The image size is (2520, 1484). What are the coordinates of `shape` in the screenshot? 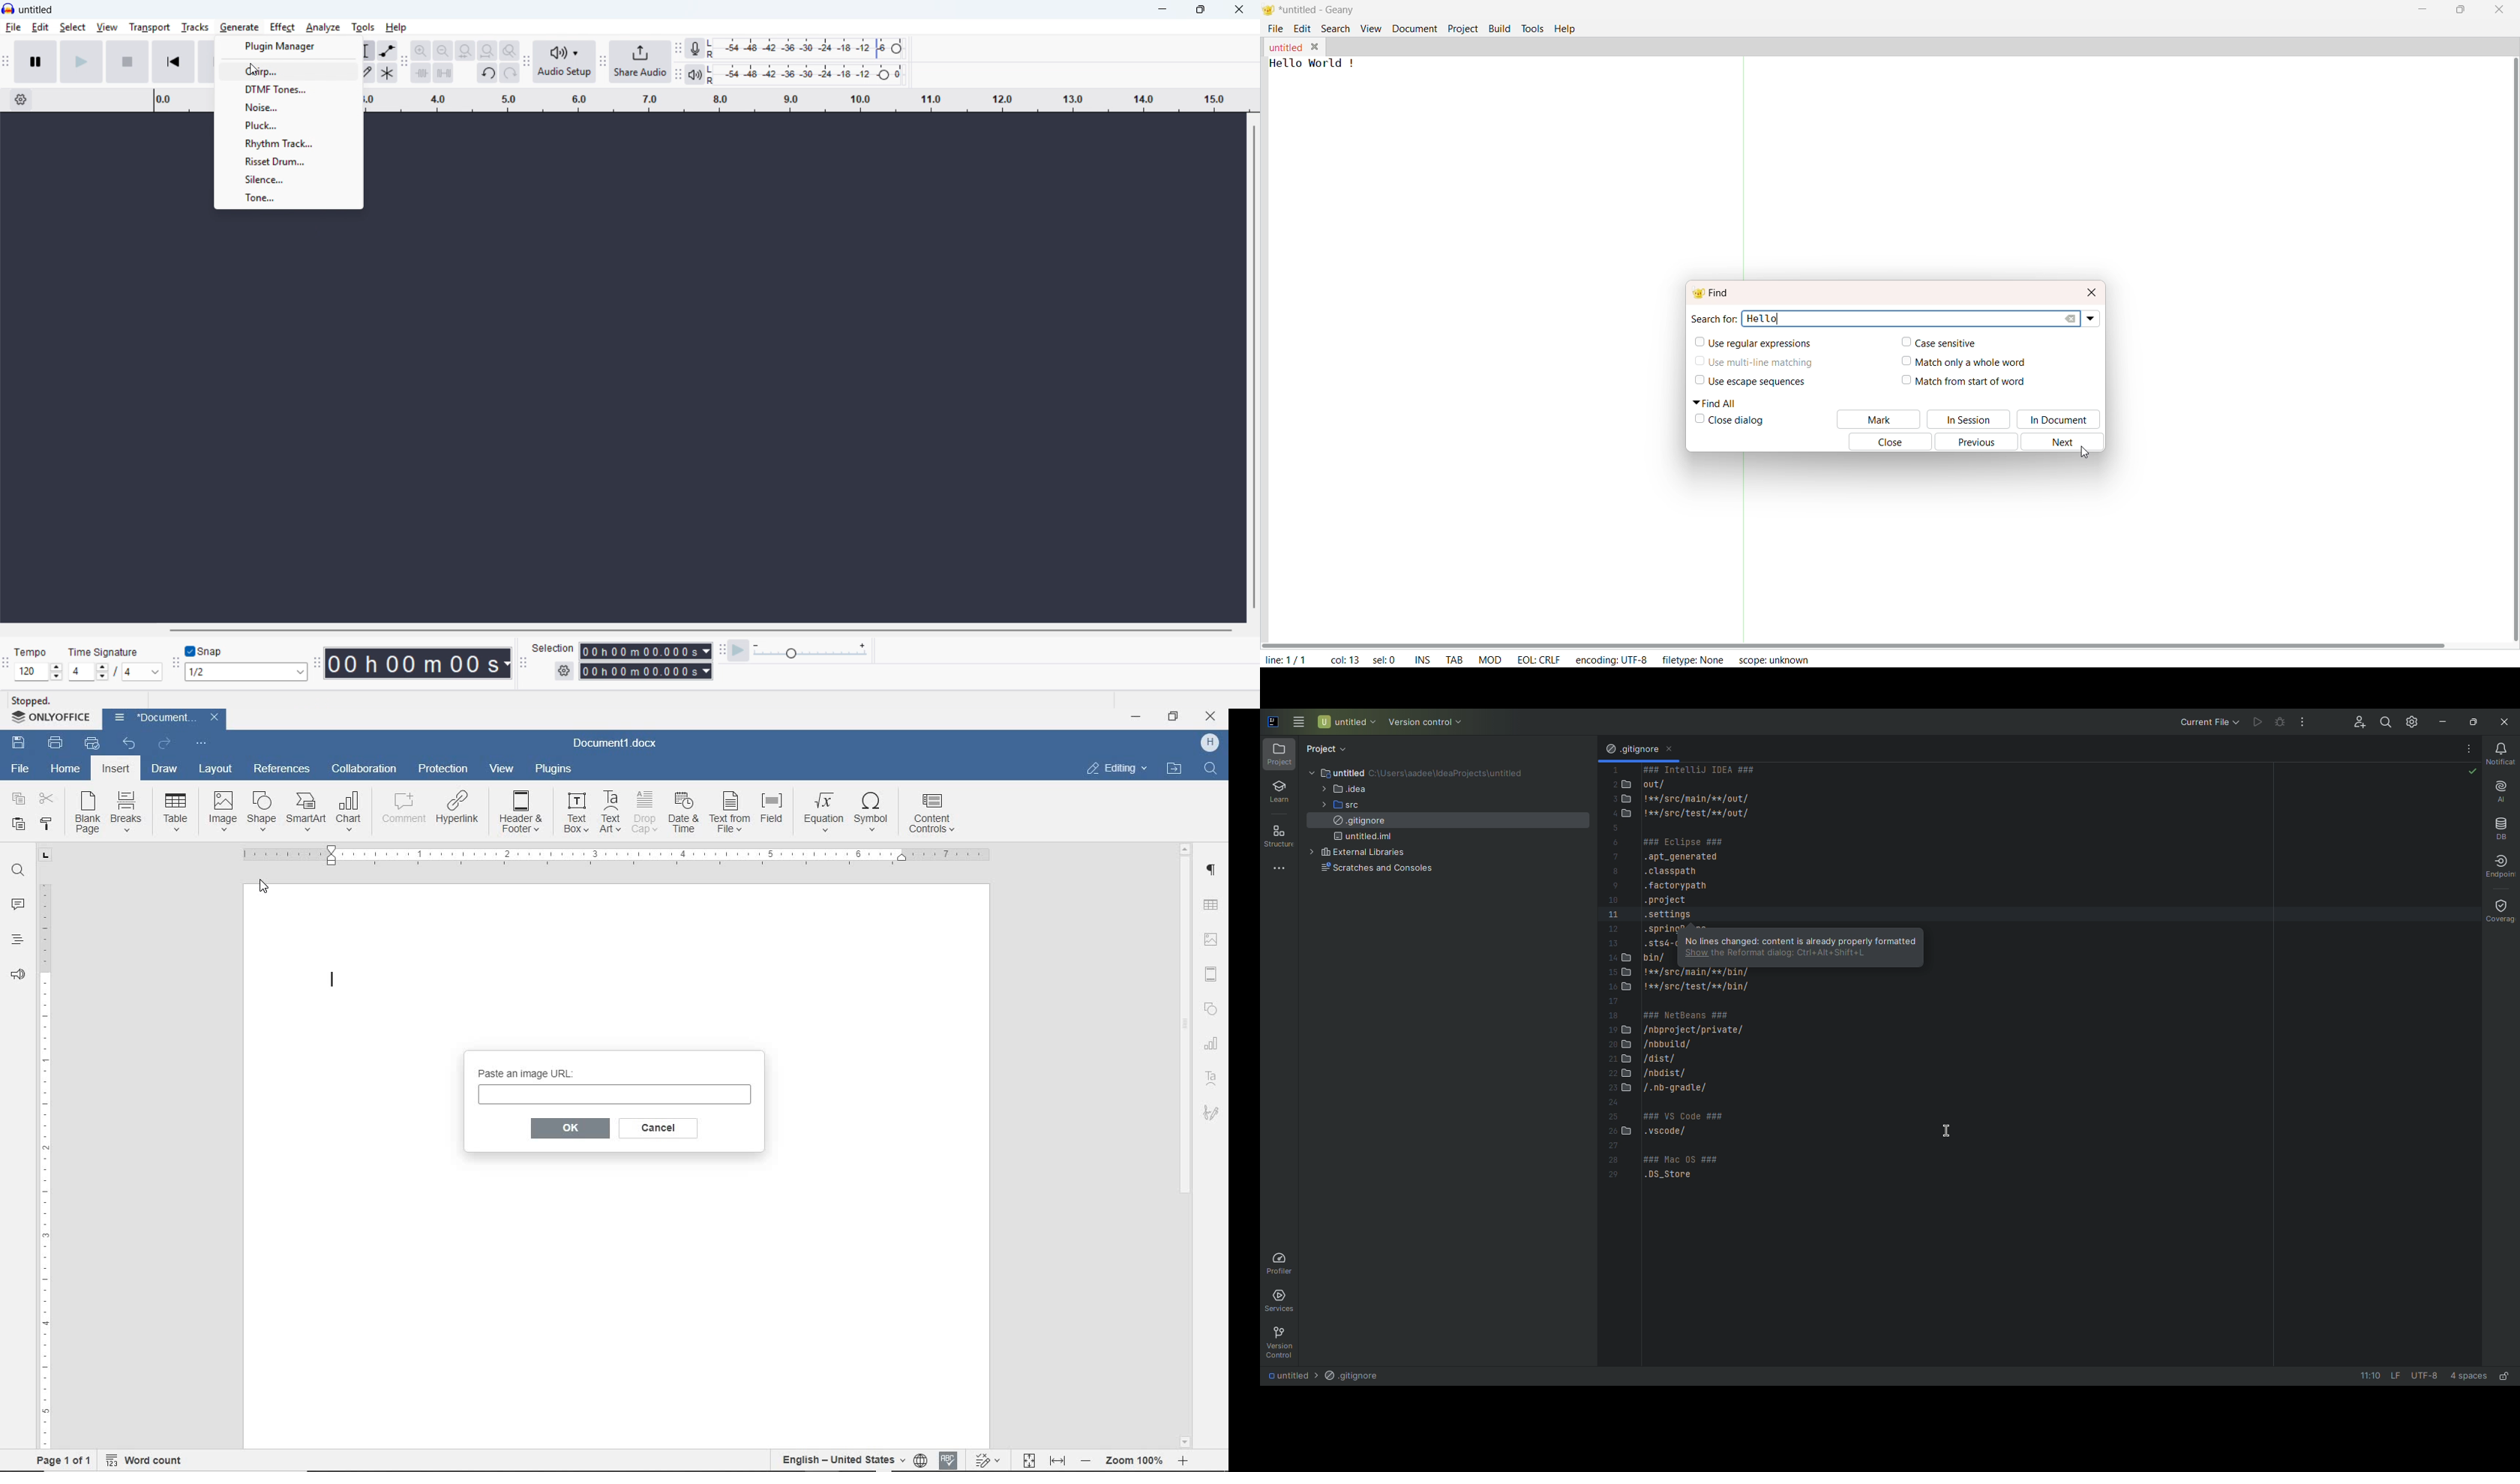 It's located at (262, 810).